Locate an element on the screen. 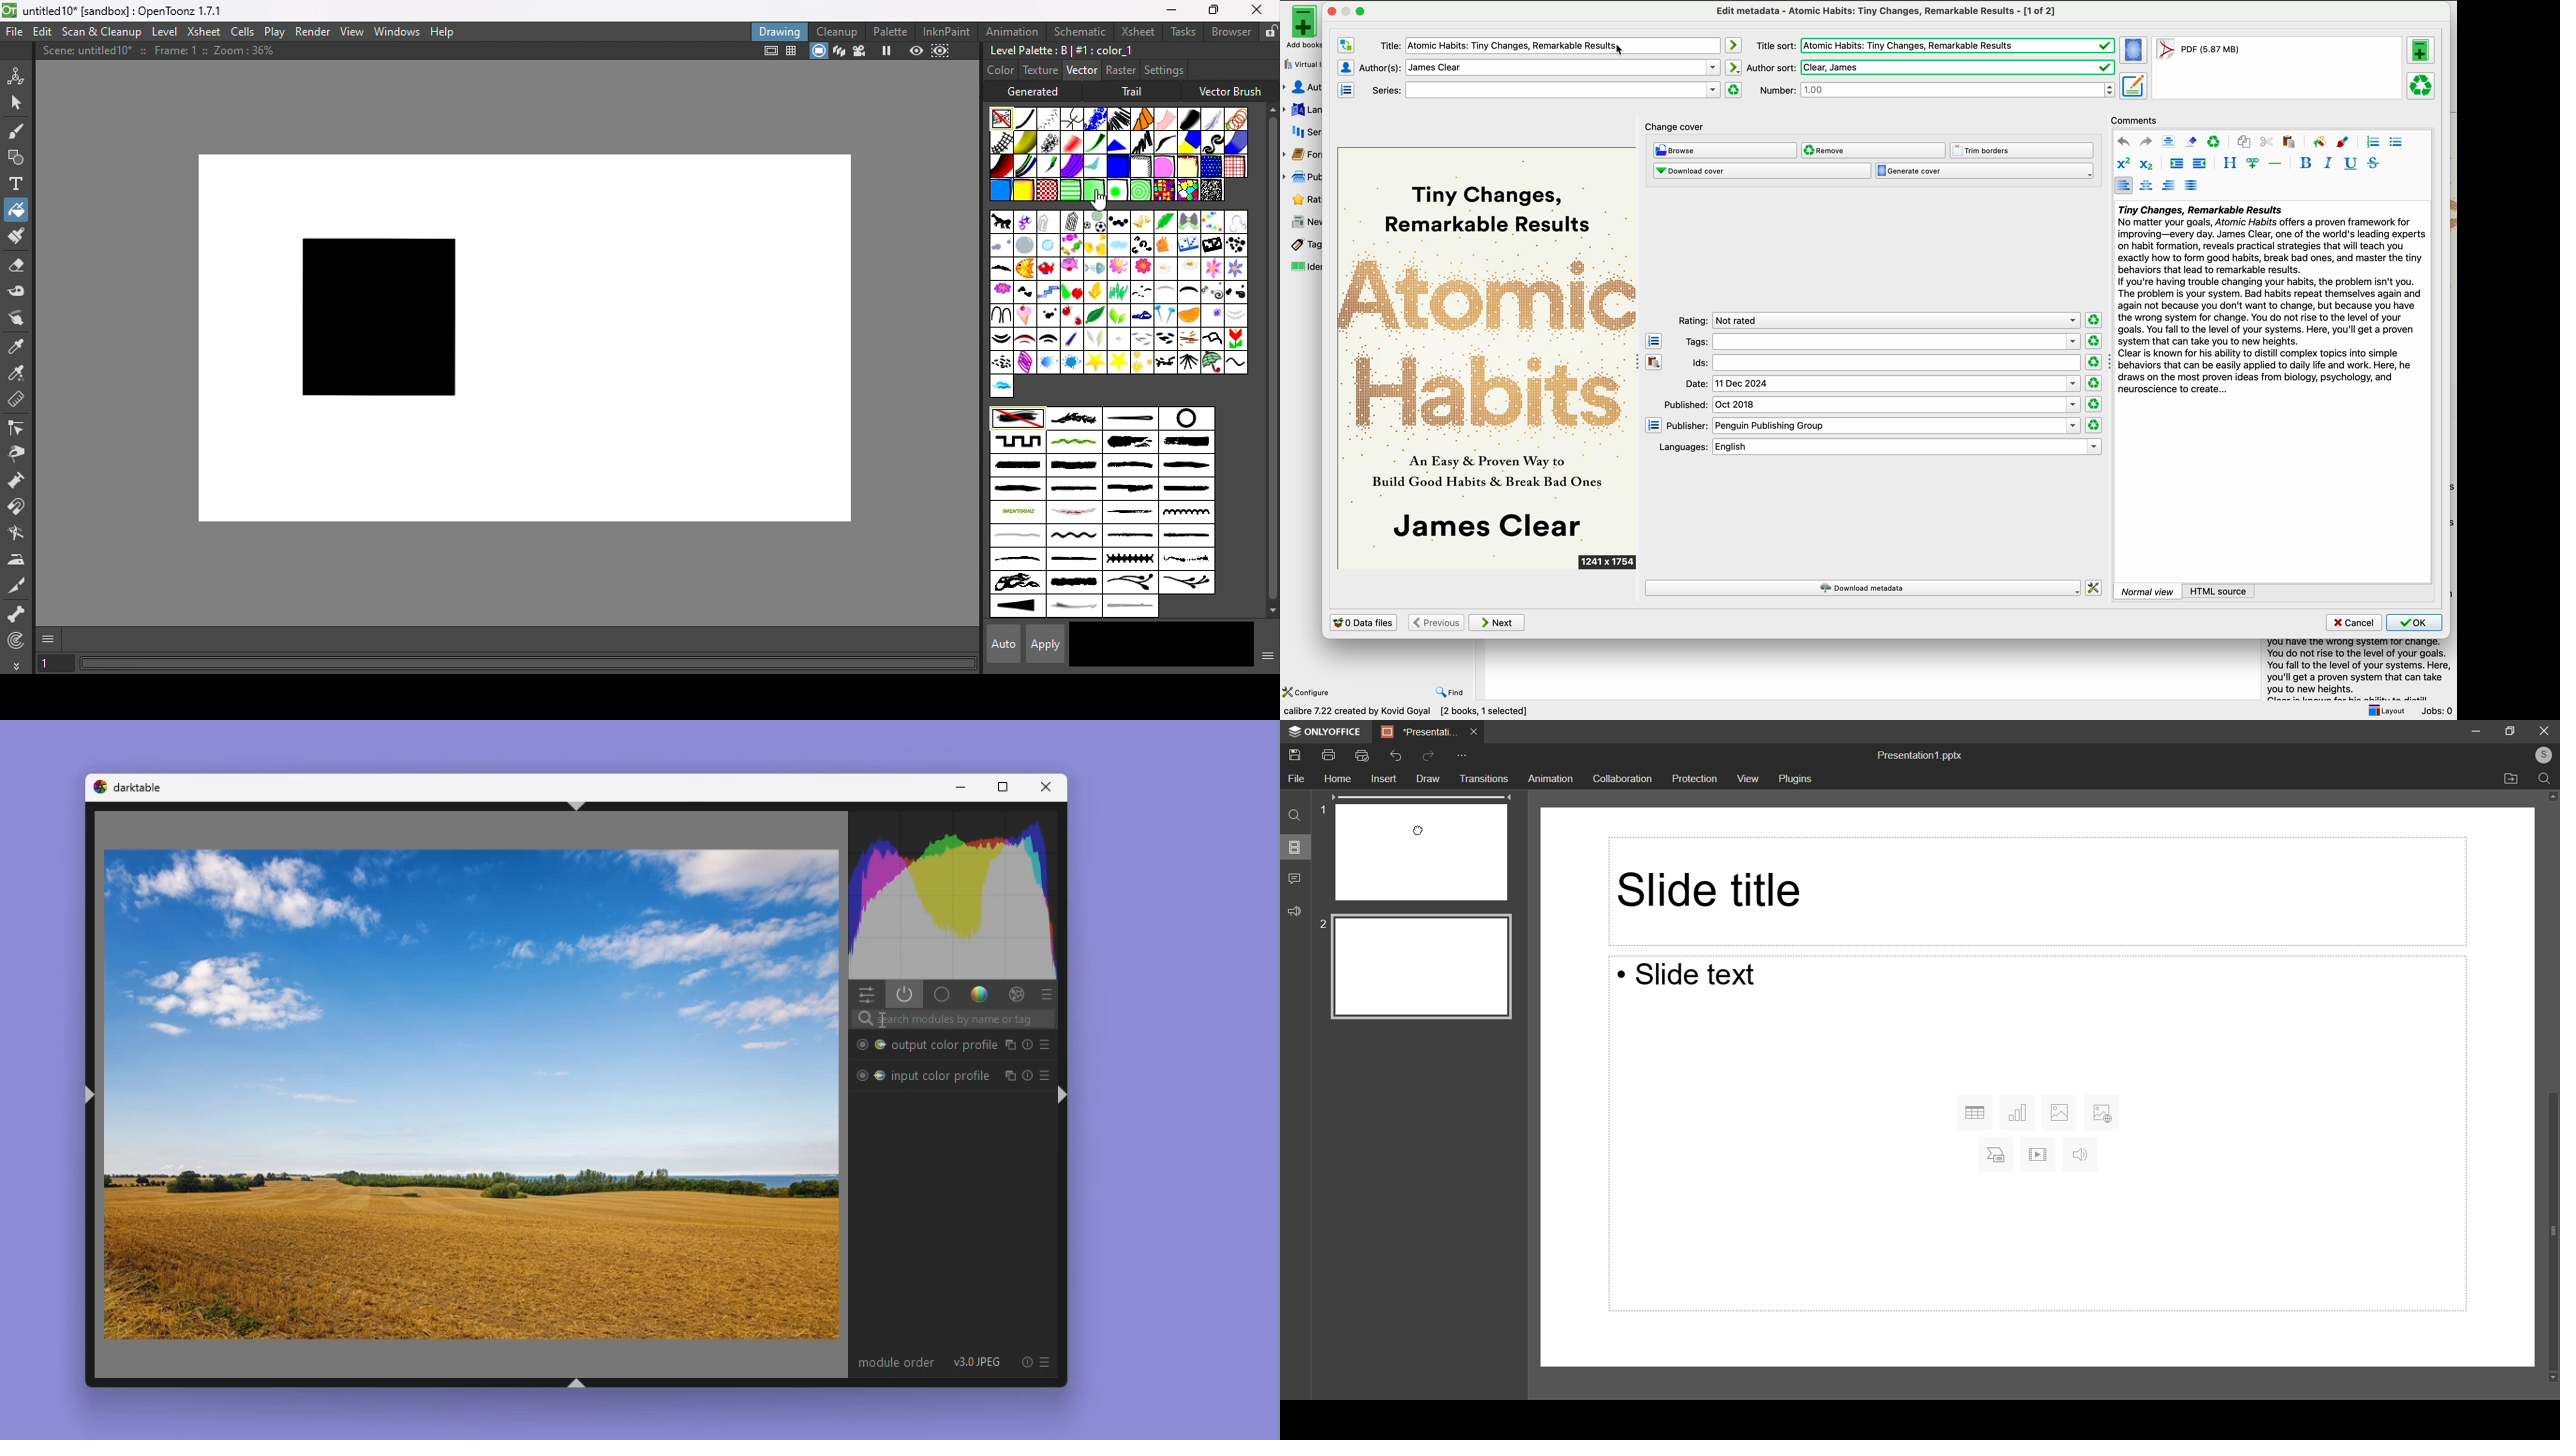 Image resolution: width=2576 pixels, height=1456 pixels. Chessboard is located at coordinates (1048, 190).